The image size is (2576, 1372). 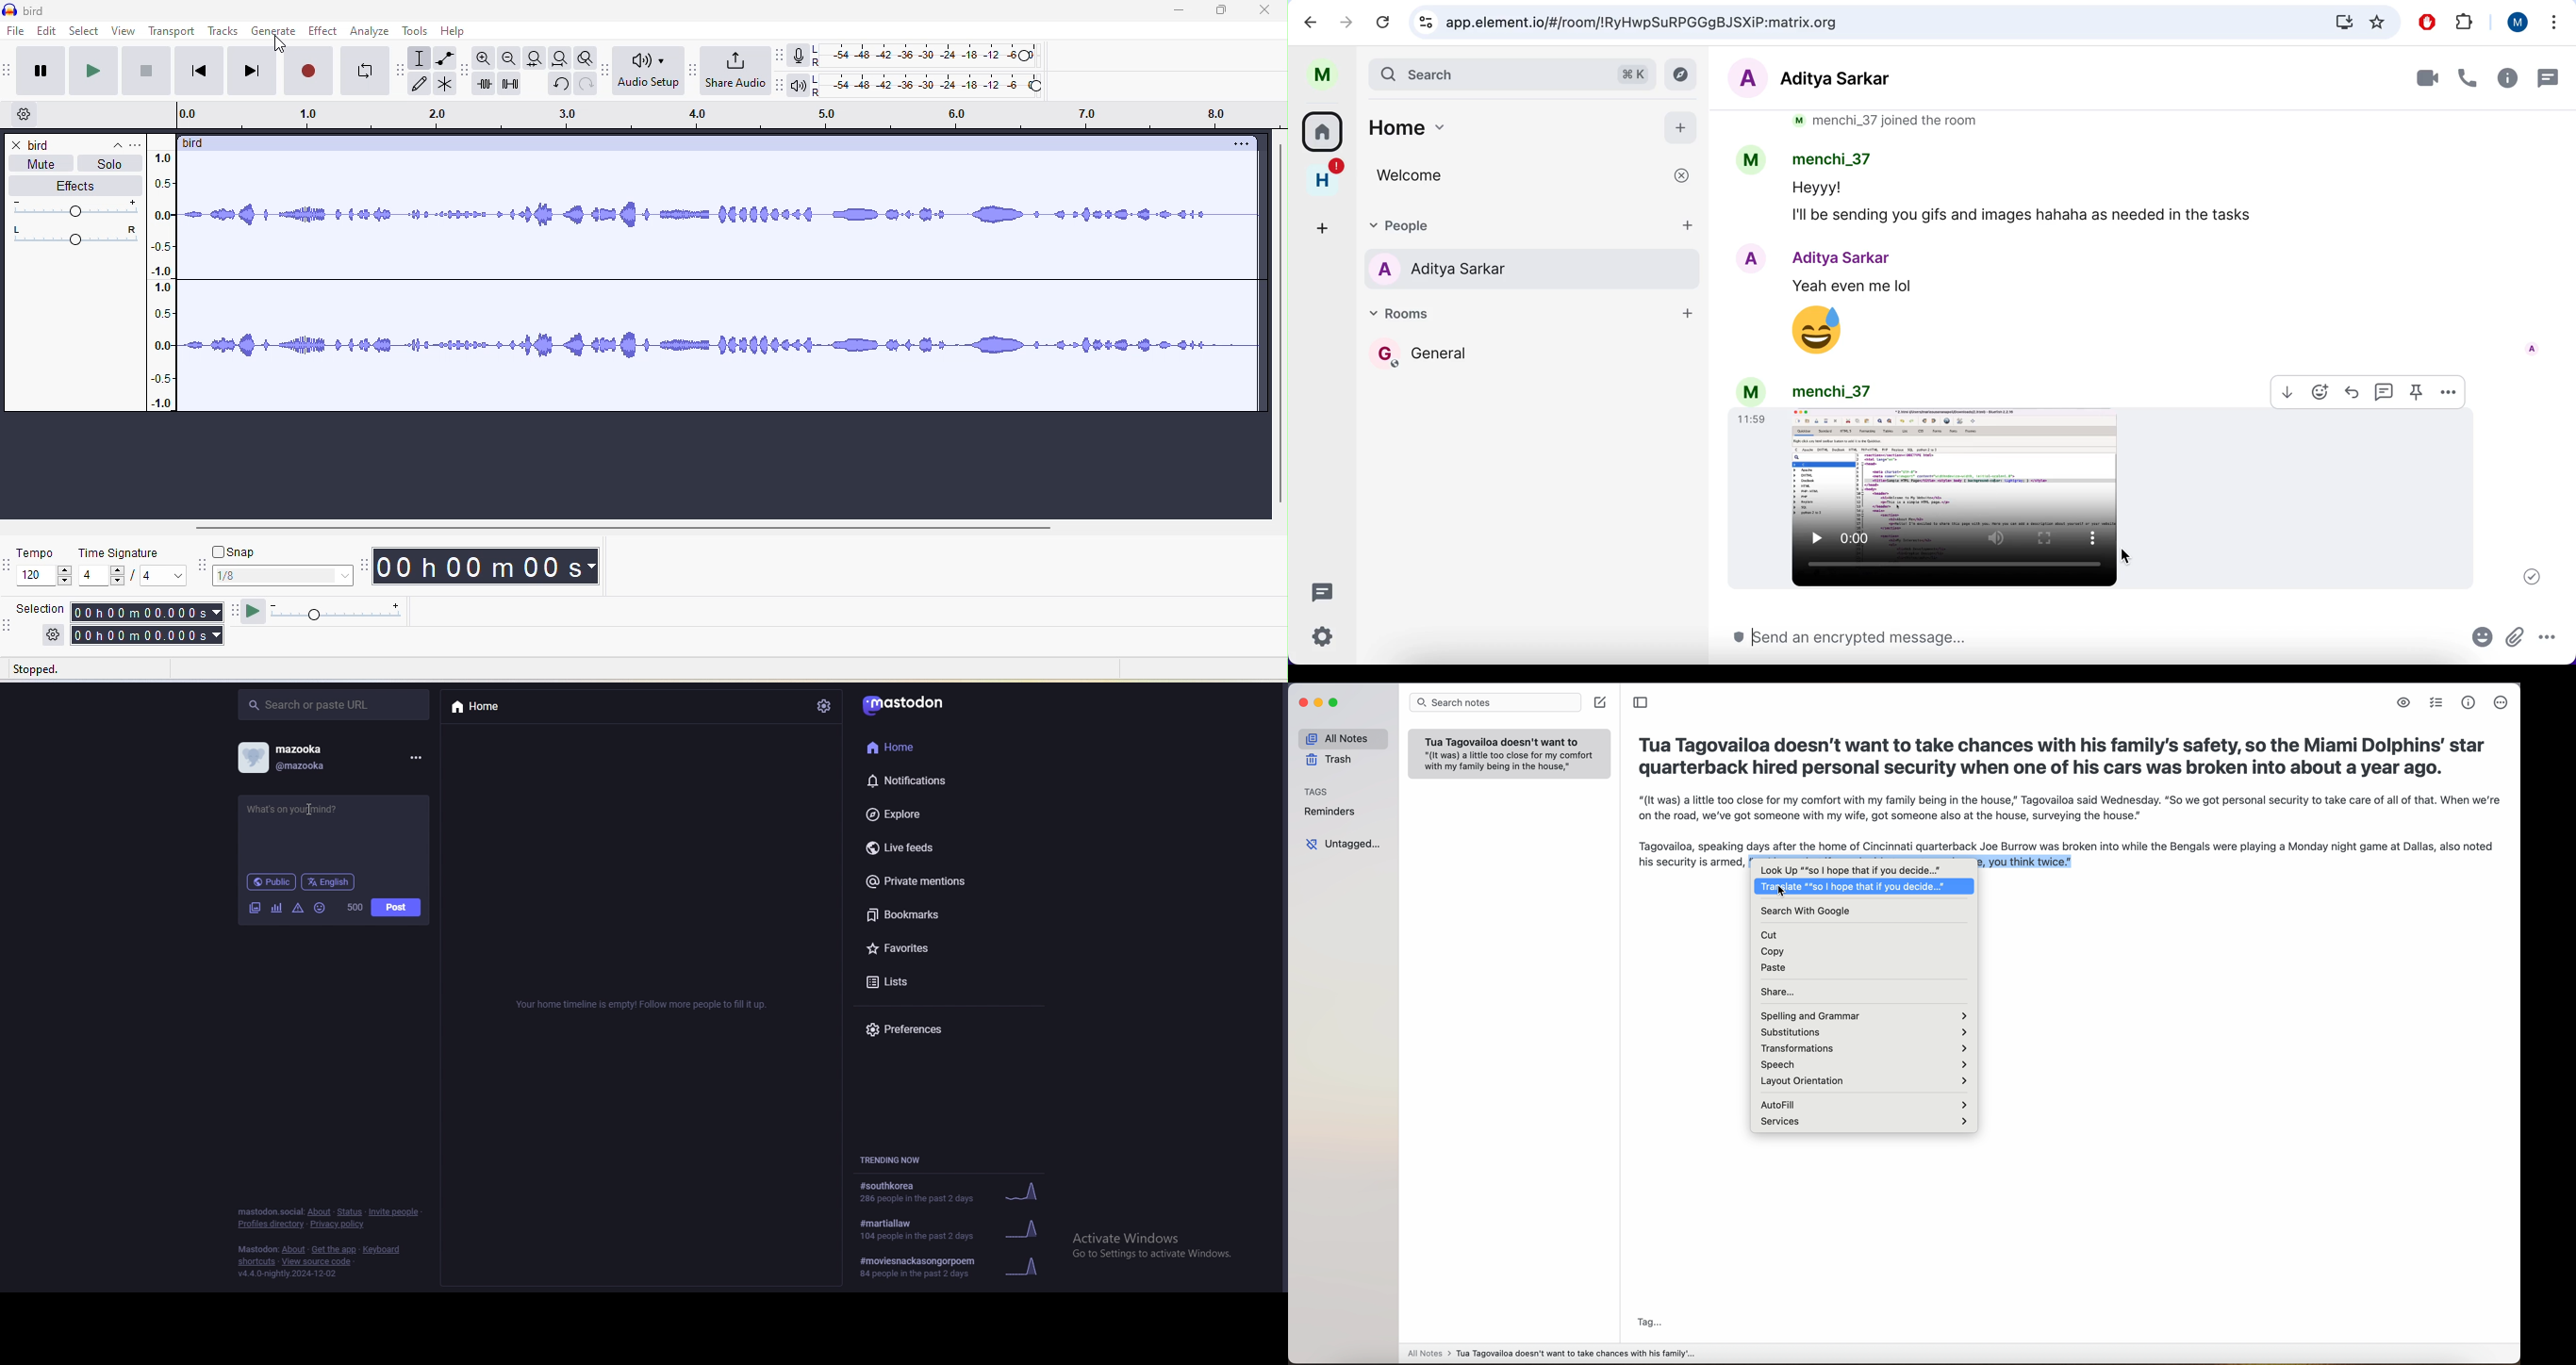 I want to click on download, so click(x=2283, y=392).